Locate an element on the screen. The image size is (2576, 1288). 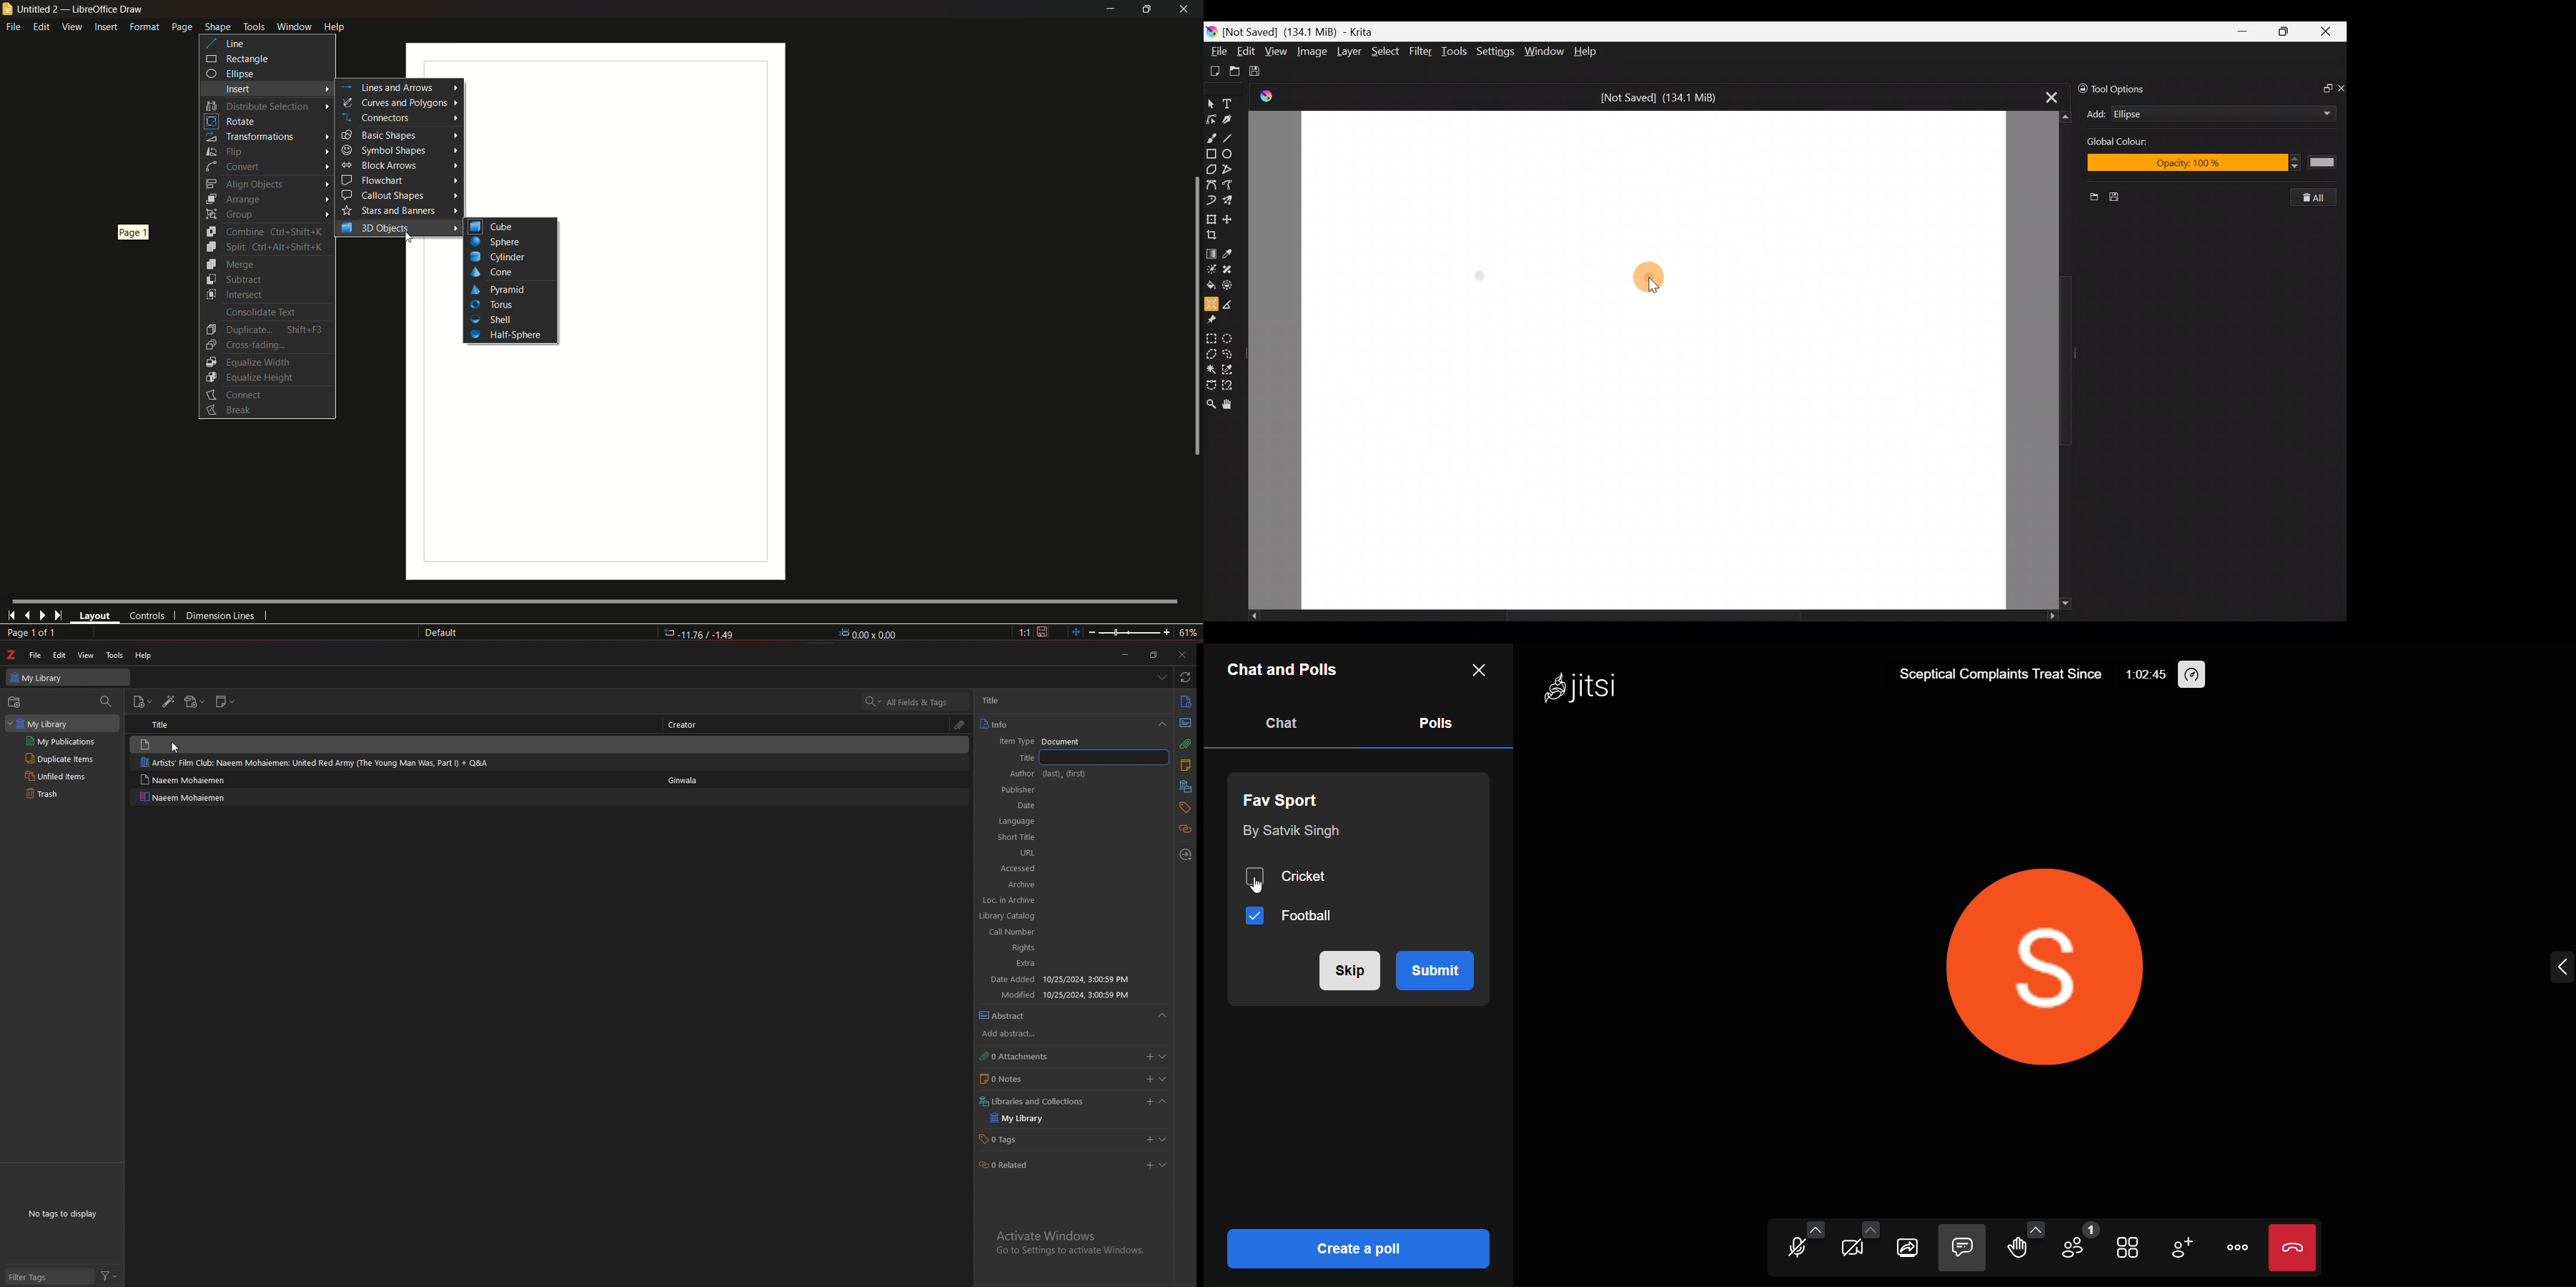
duplicate items is located at coordinates (58, 759).